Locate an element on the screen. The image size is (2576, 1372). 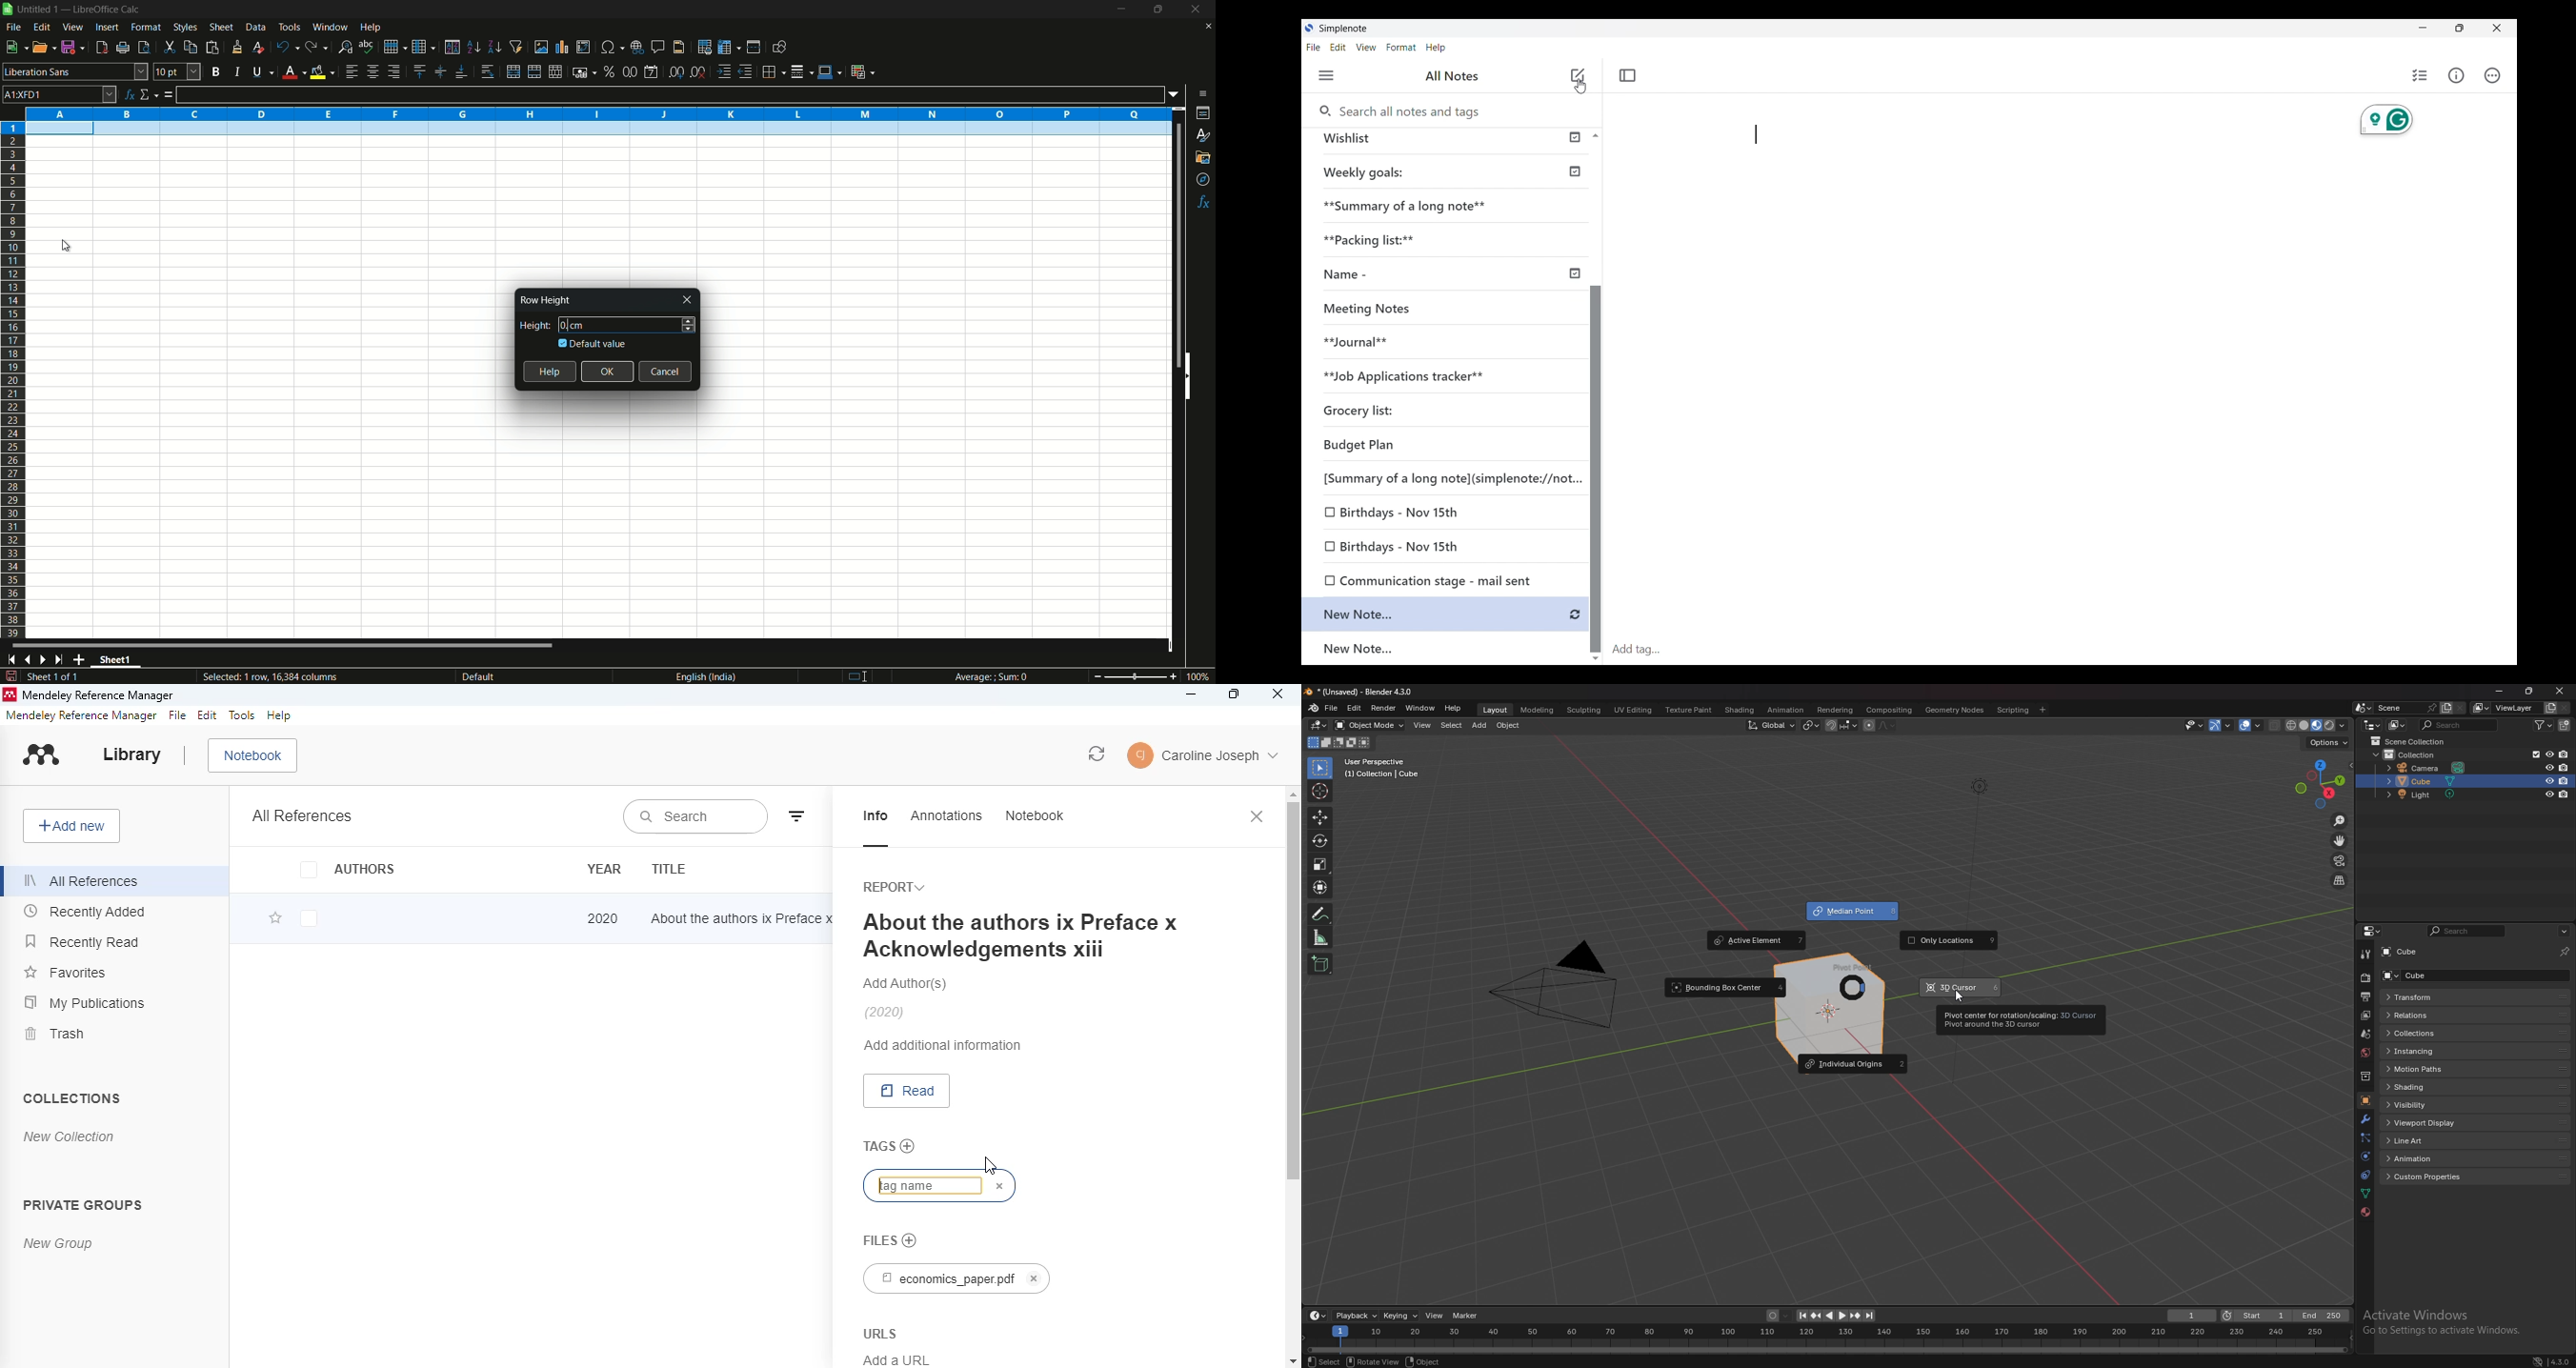
editor type is located at coordinates (1318, 725).